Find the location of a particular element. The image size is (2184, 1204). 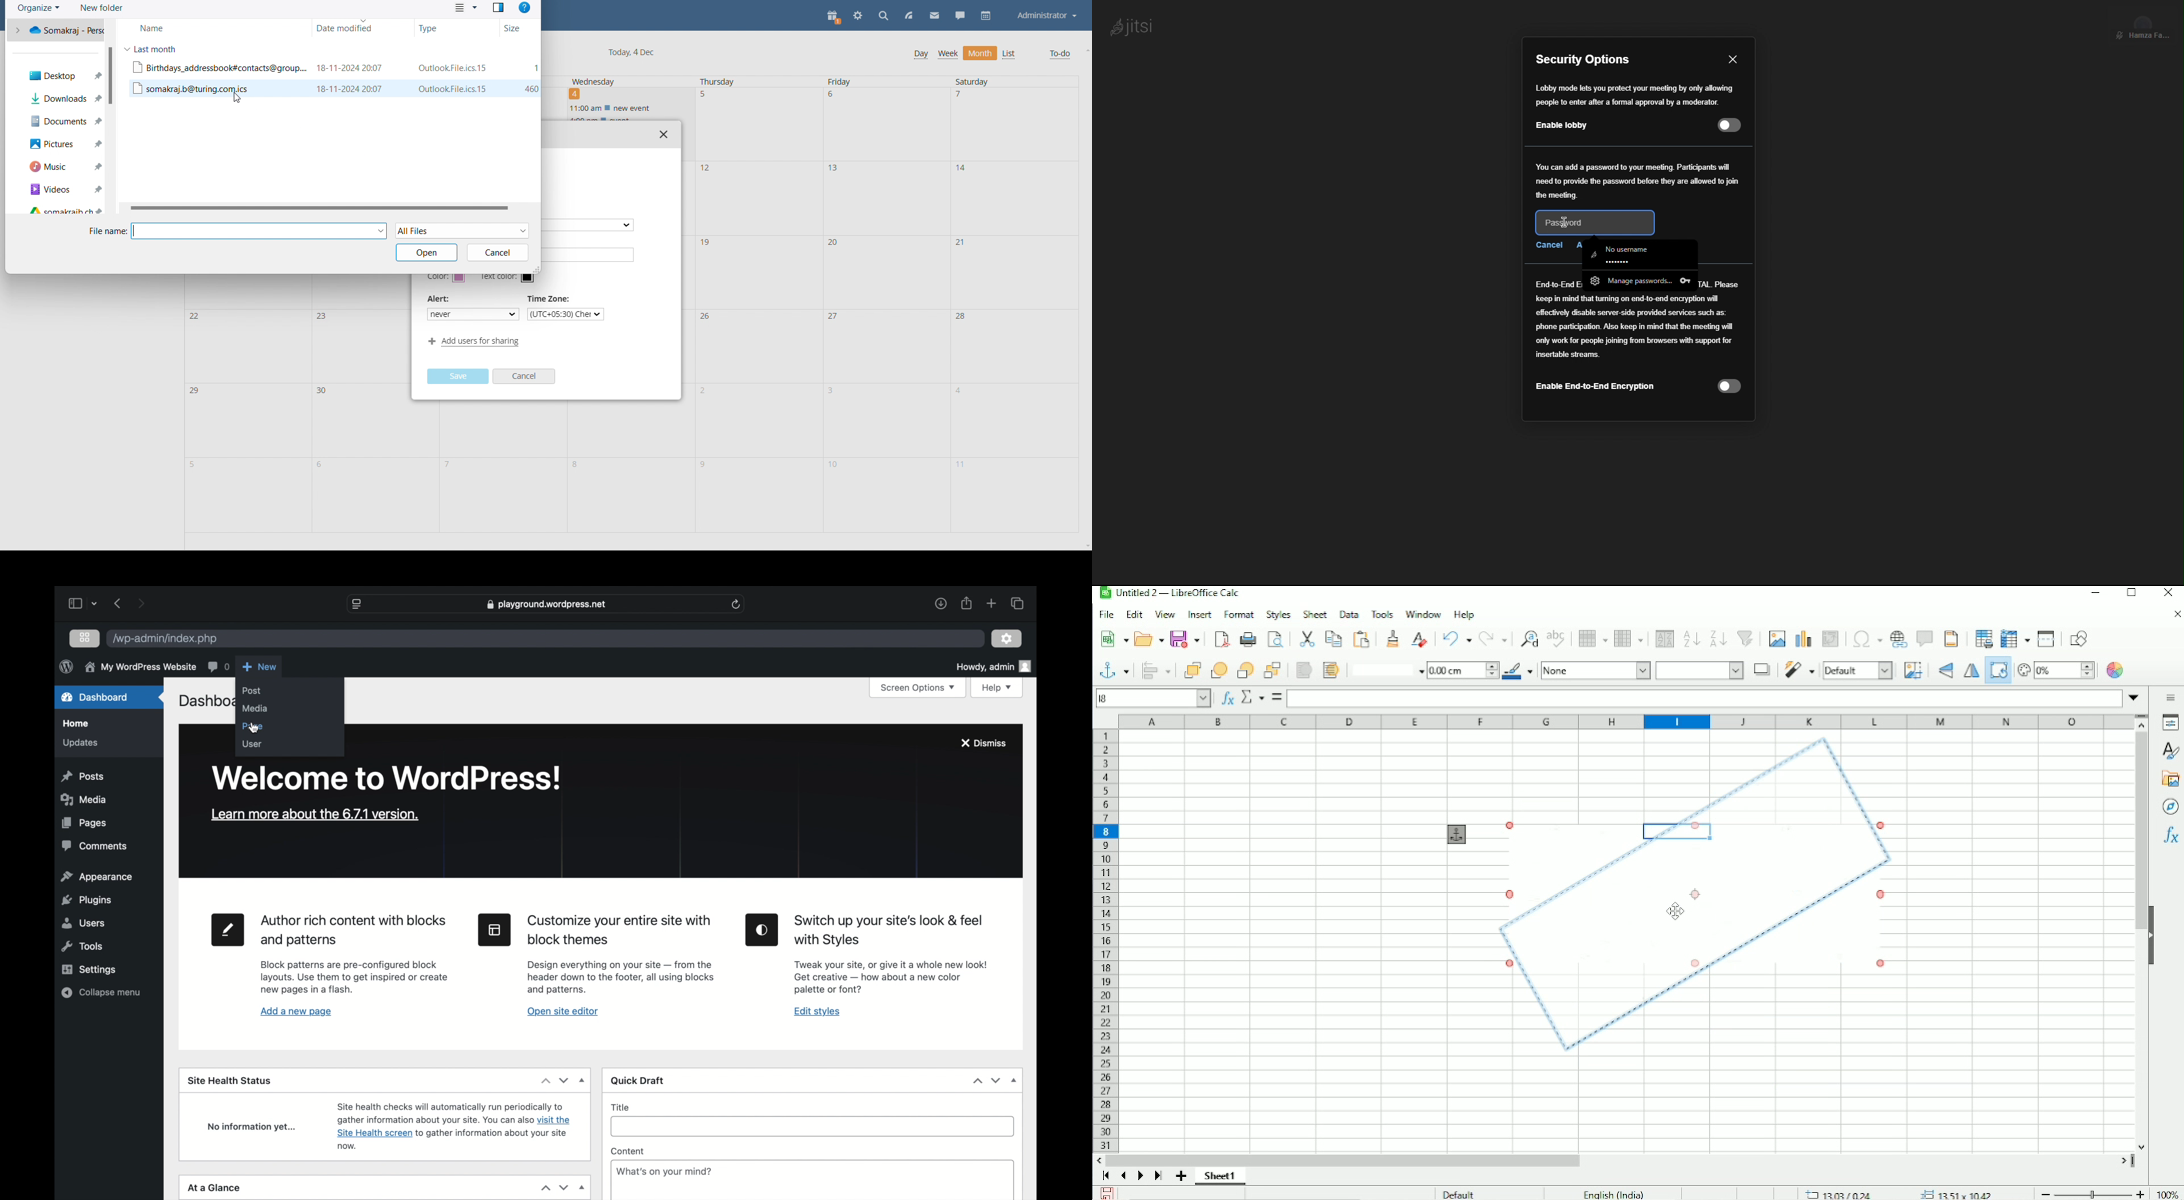

no information yet is located at coordinates (251, 1127).